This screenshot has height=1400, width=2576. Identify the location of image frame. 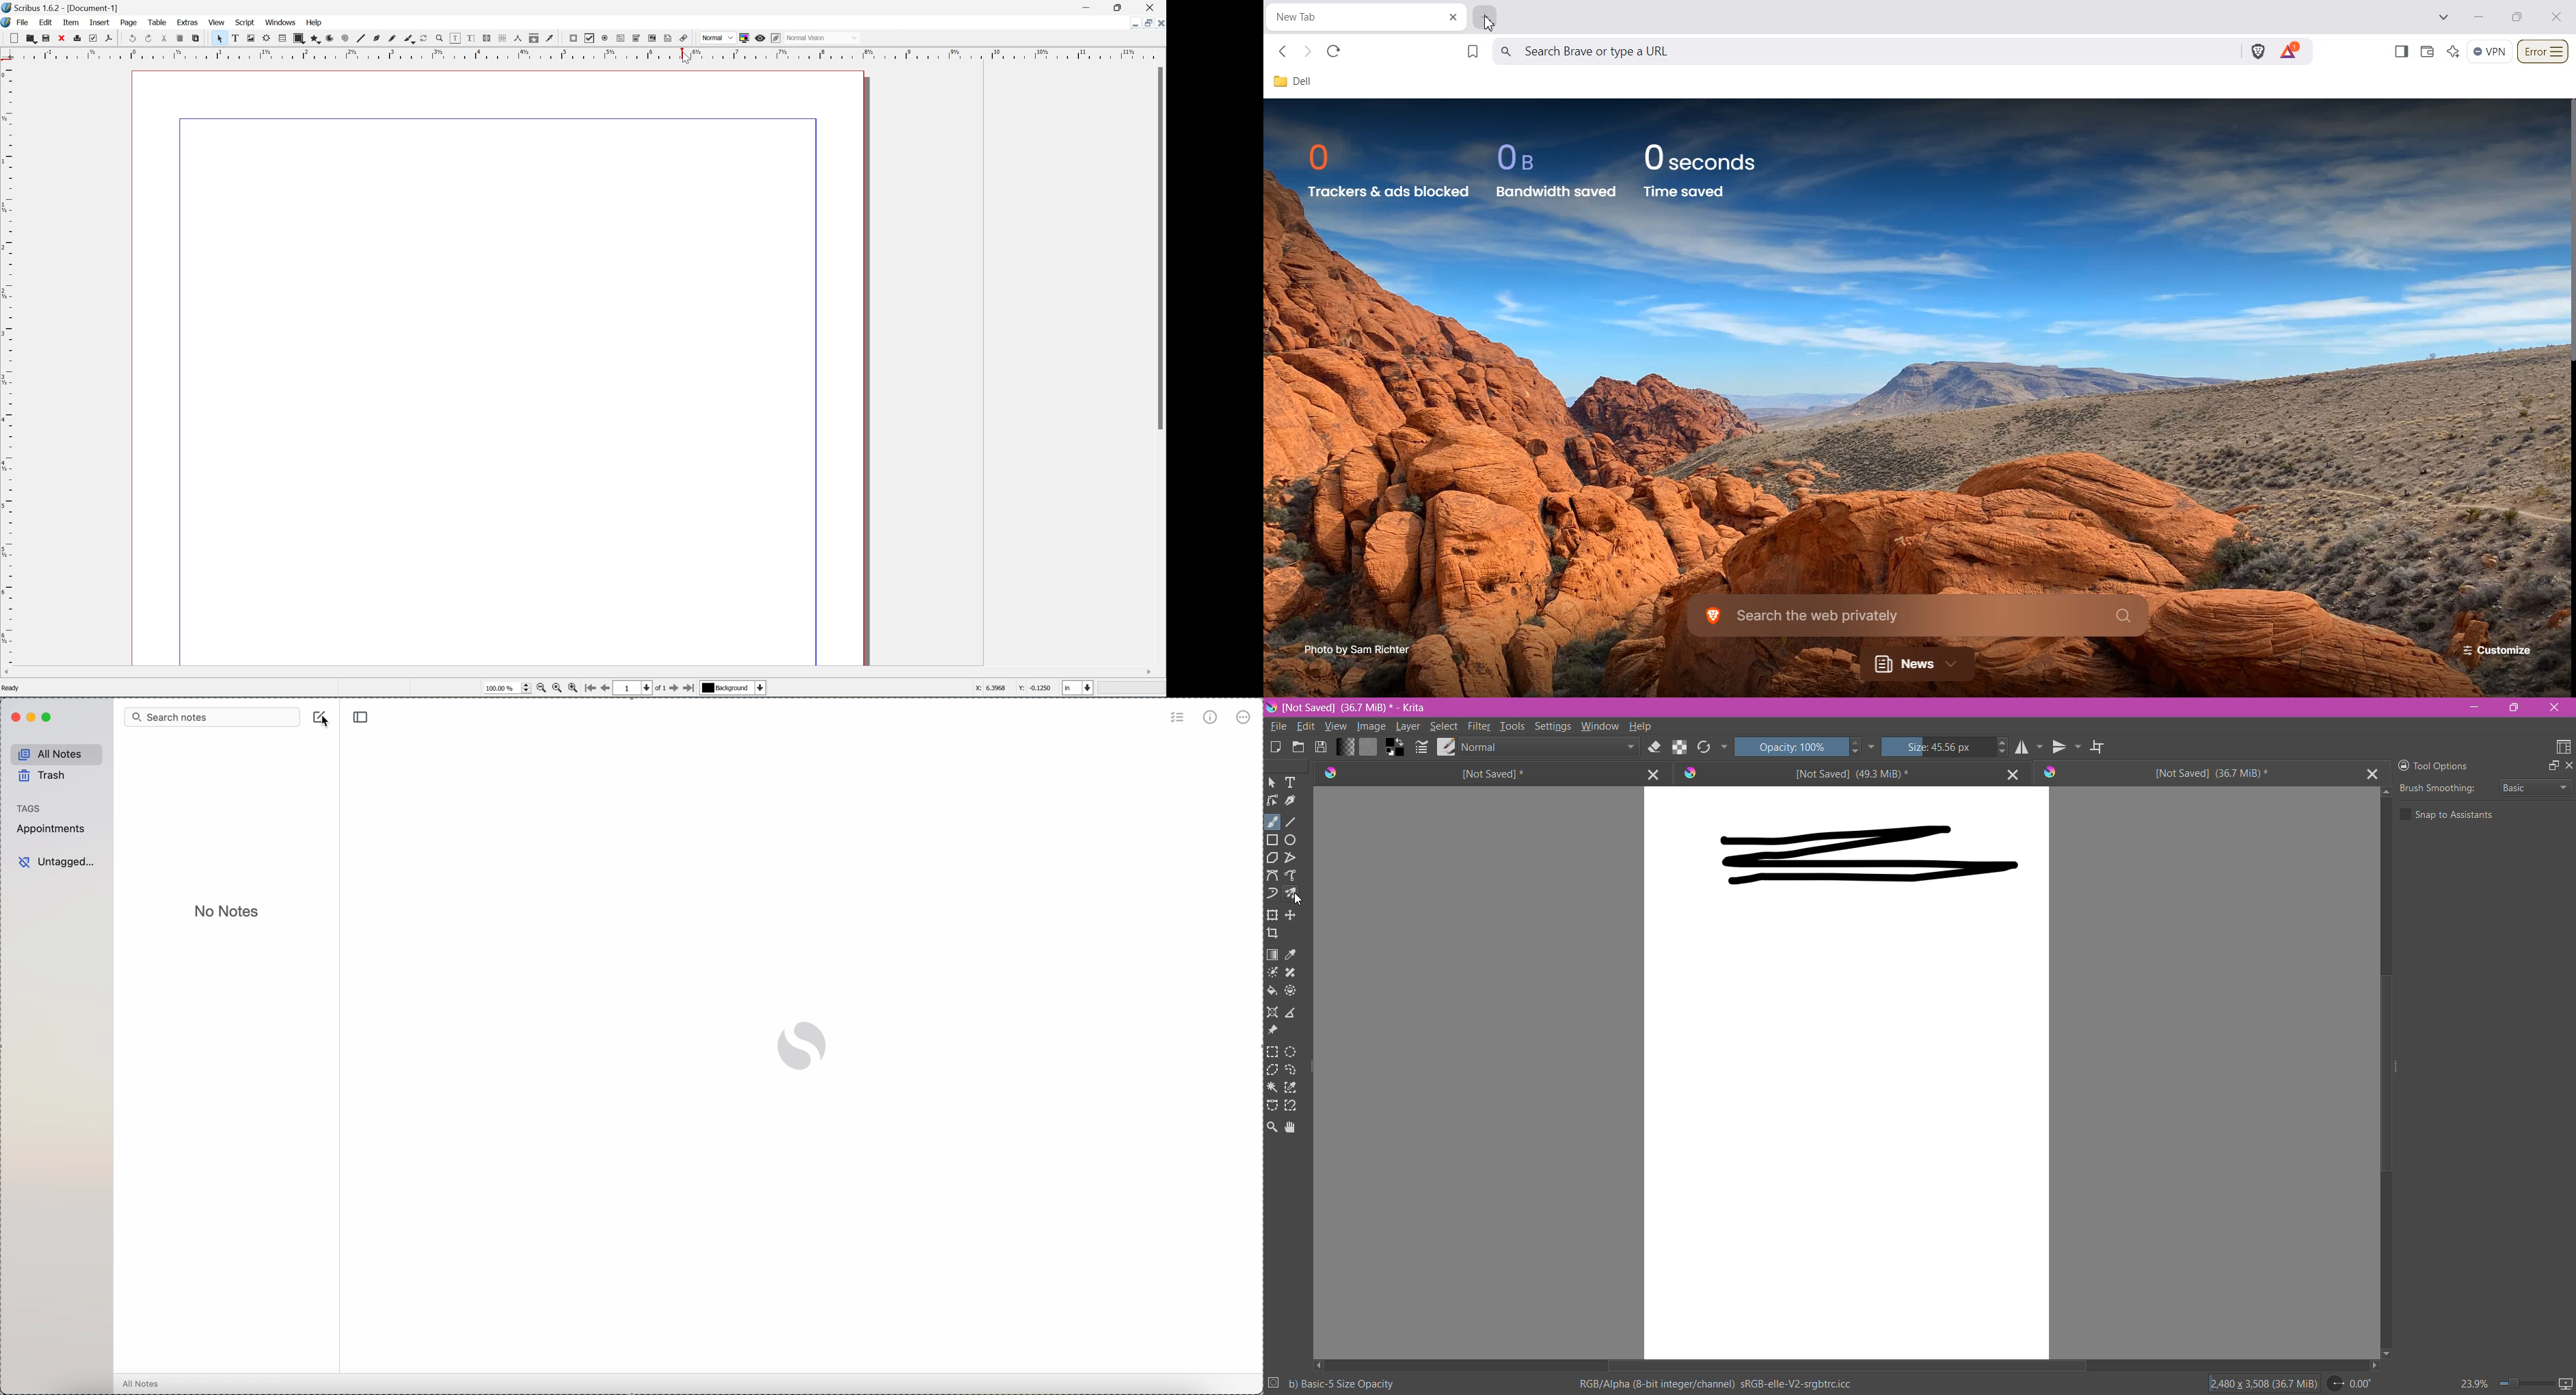
(252, 38).